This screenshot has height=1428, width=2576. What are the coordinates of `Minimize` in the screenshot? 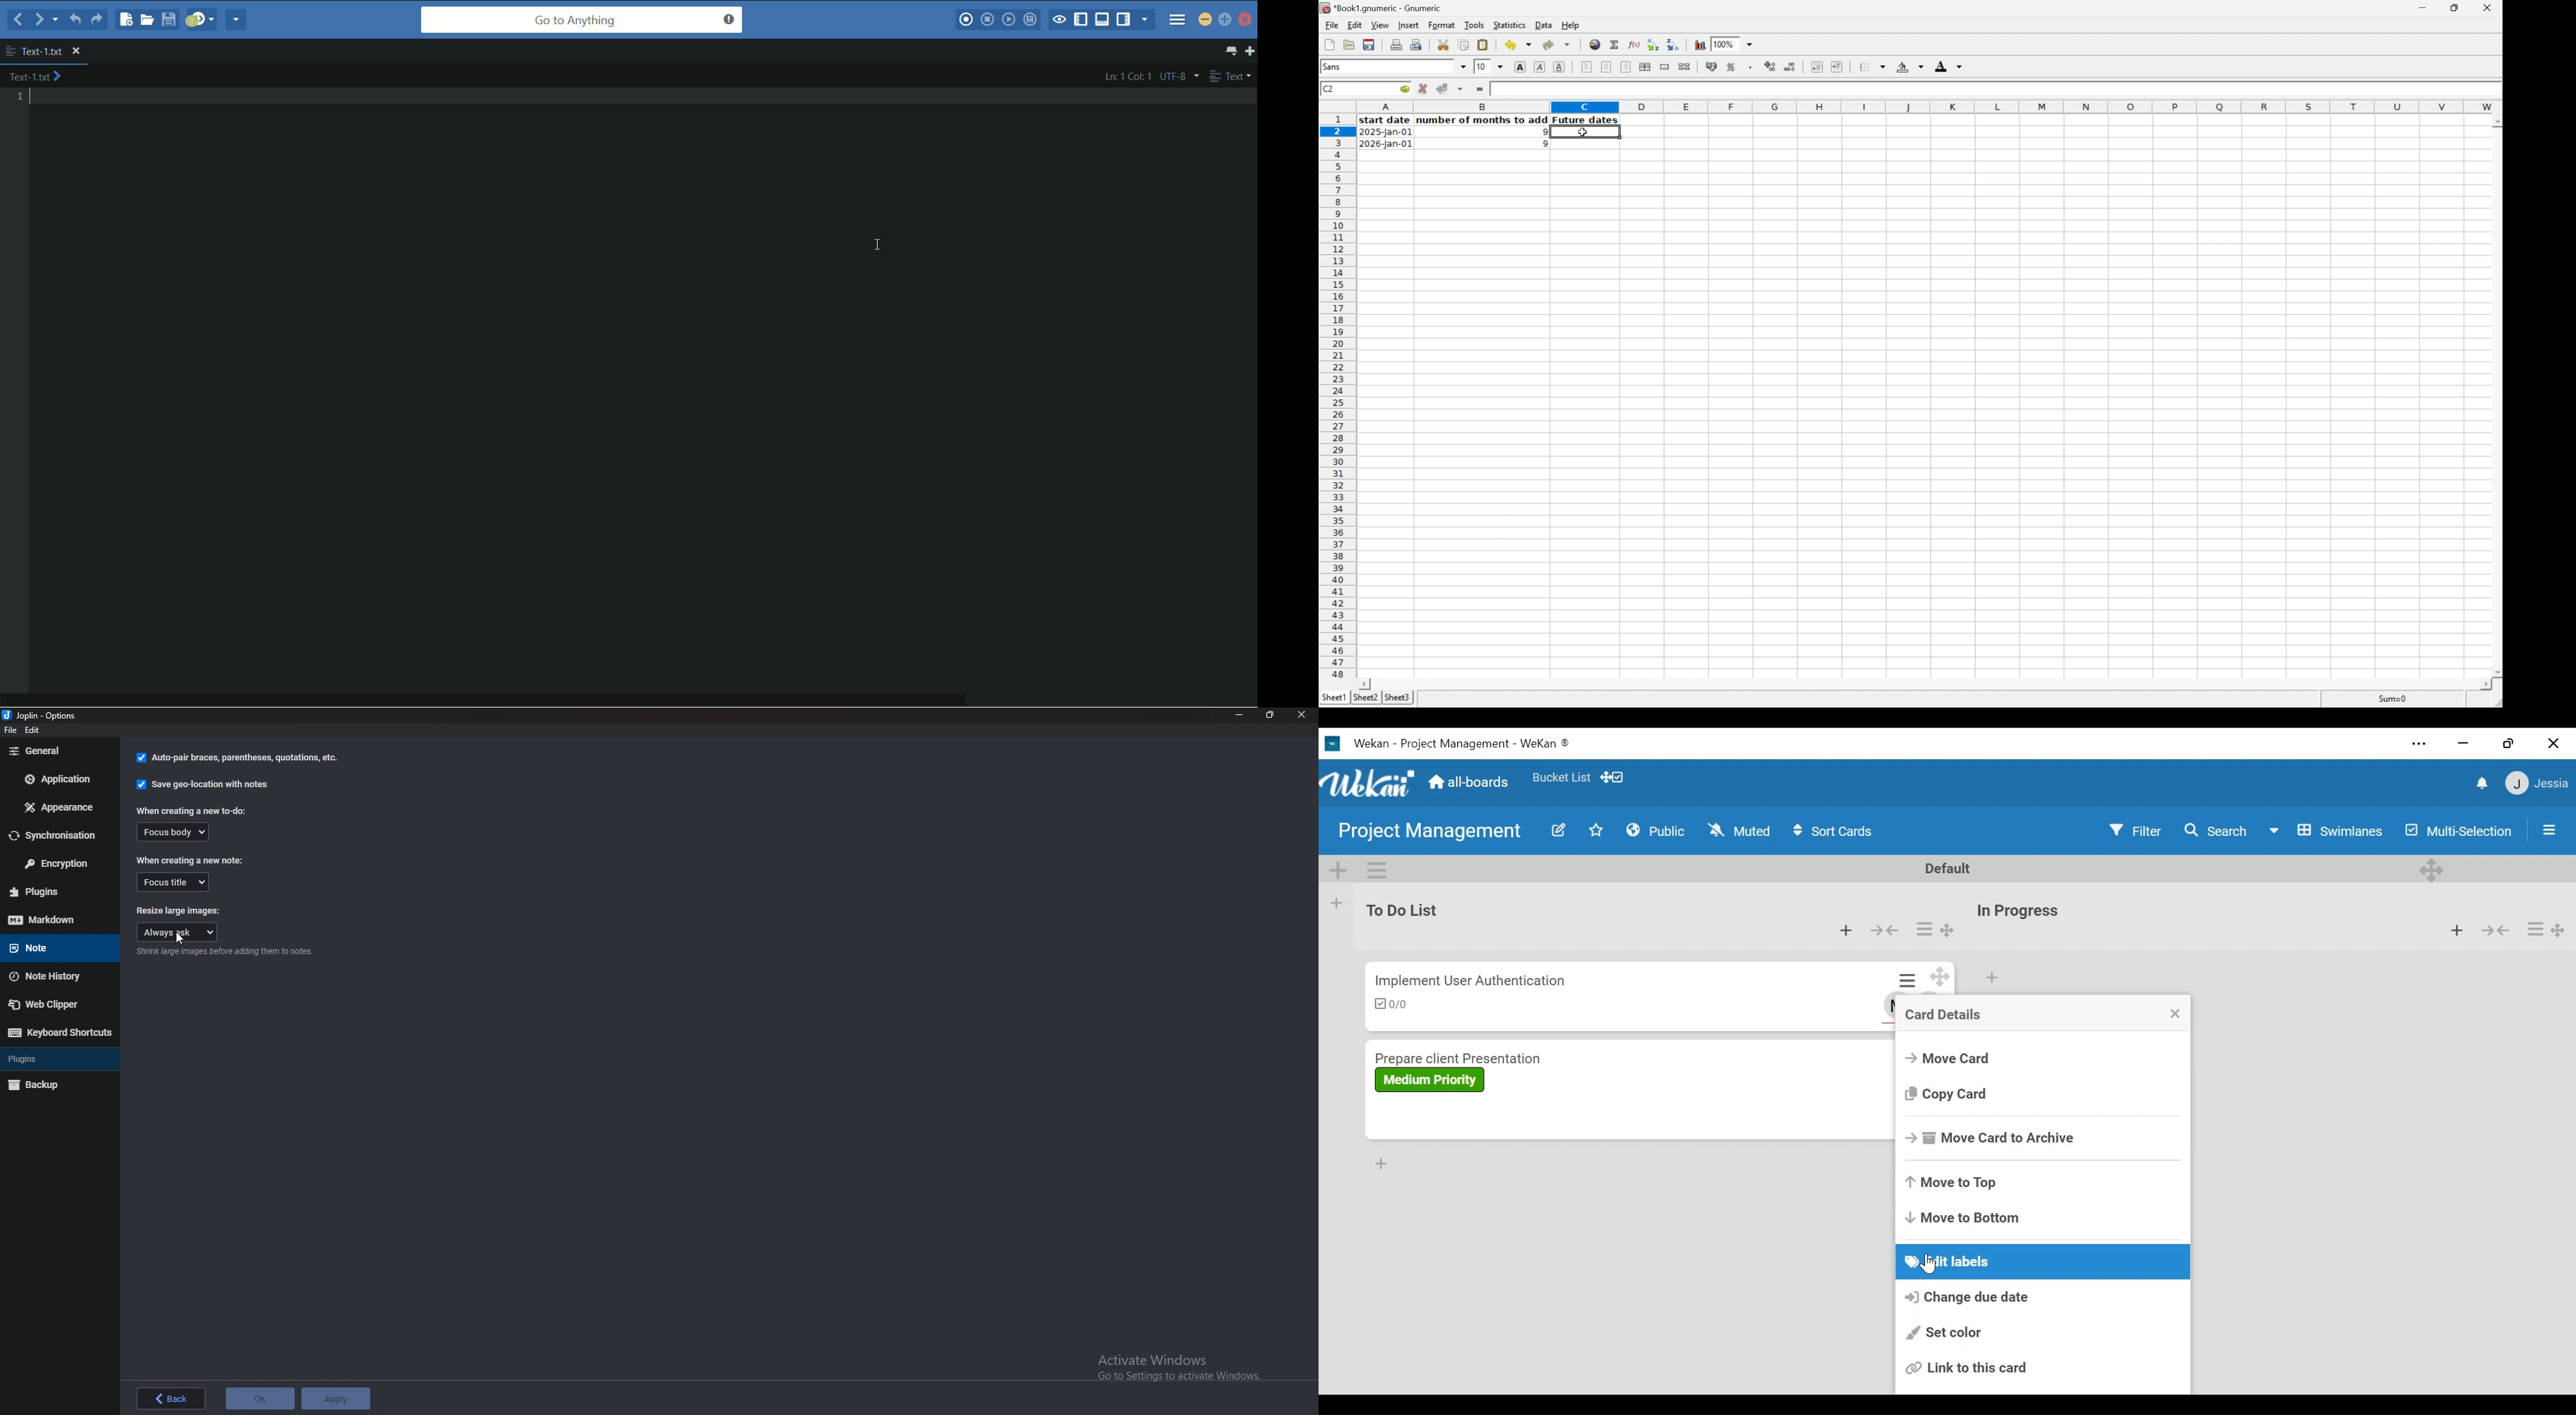 It's located at (2421, 6).